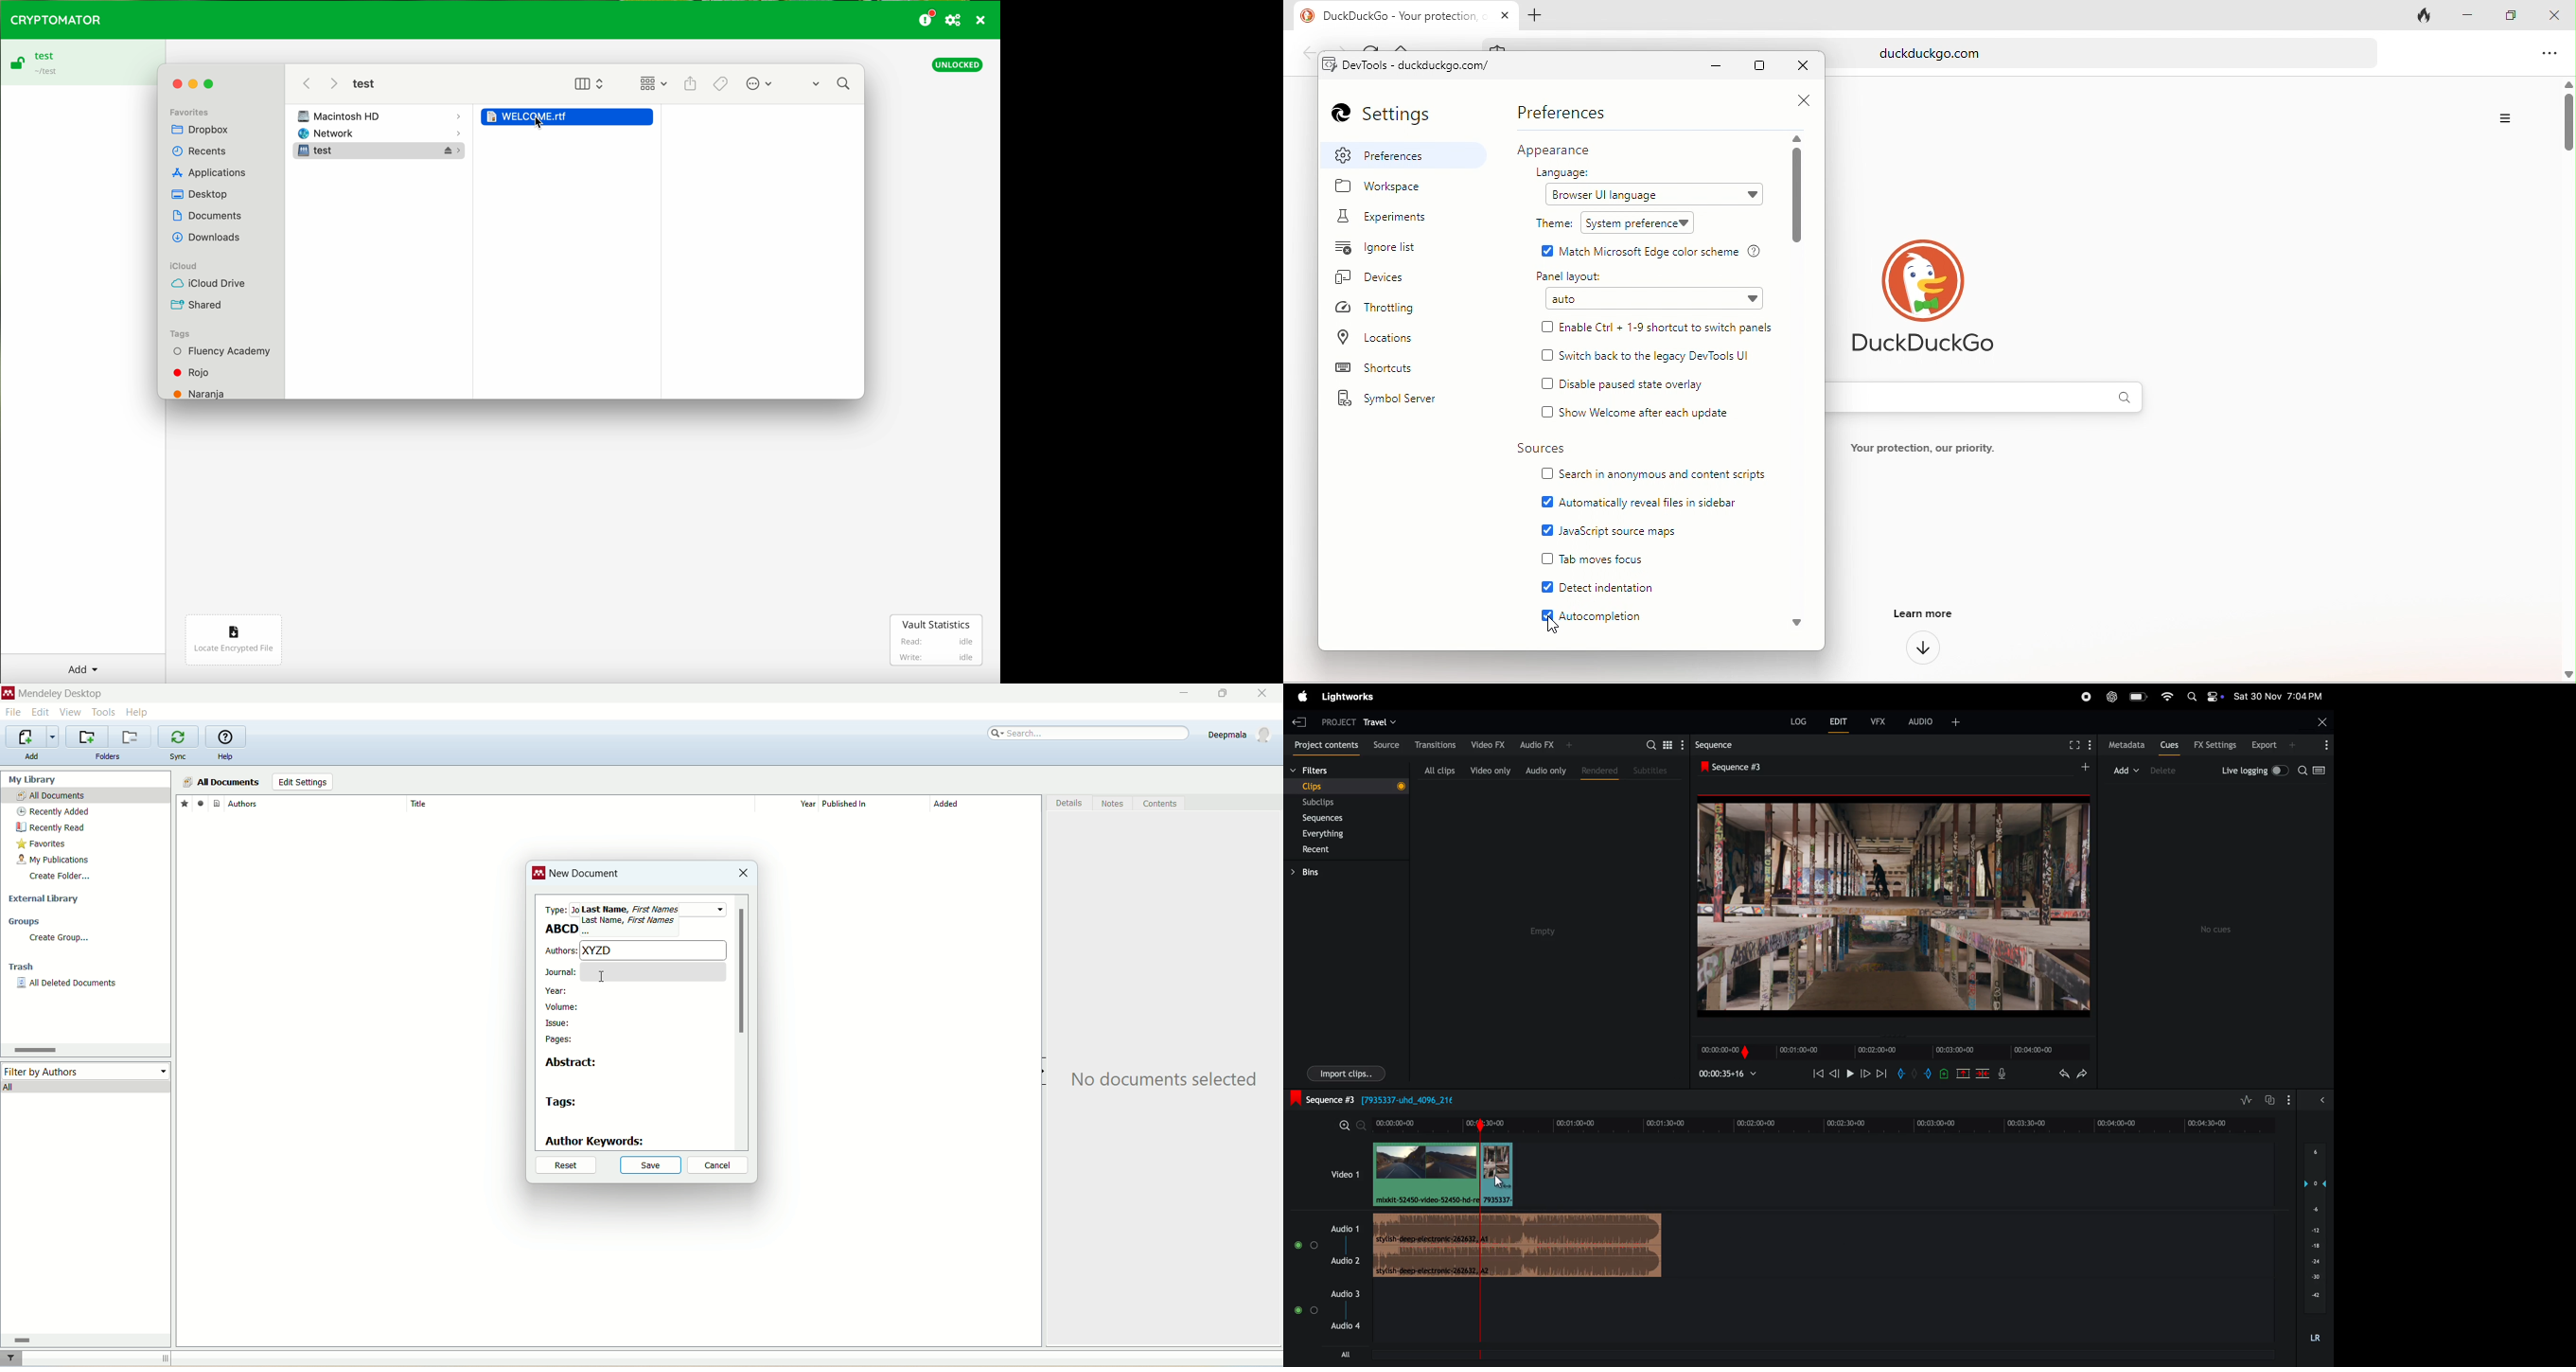 The image size is (2576, 1372). I want to click on toggle audio editing levels, so click(2243, 1100).